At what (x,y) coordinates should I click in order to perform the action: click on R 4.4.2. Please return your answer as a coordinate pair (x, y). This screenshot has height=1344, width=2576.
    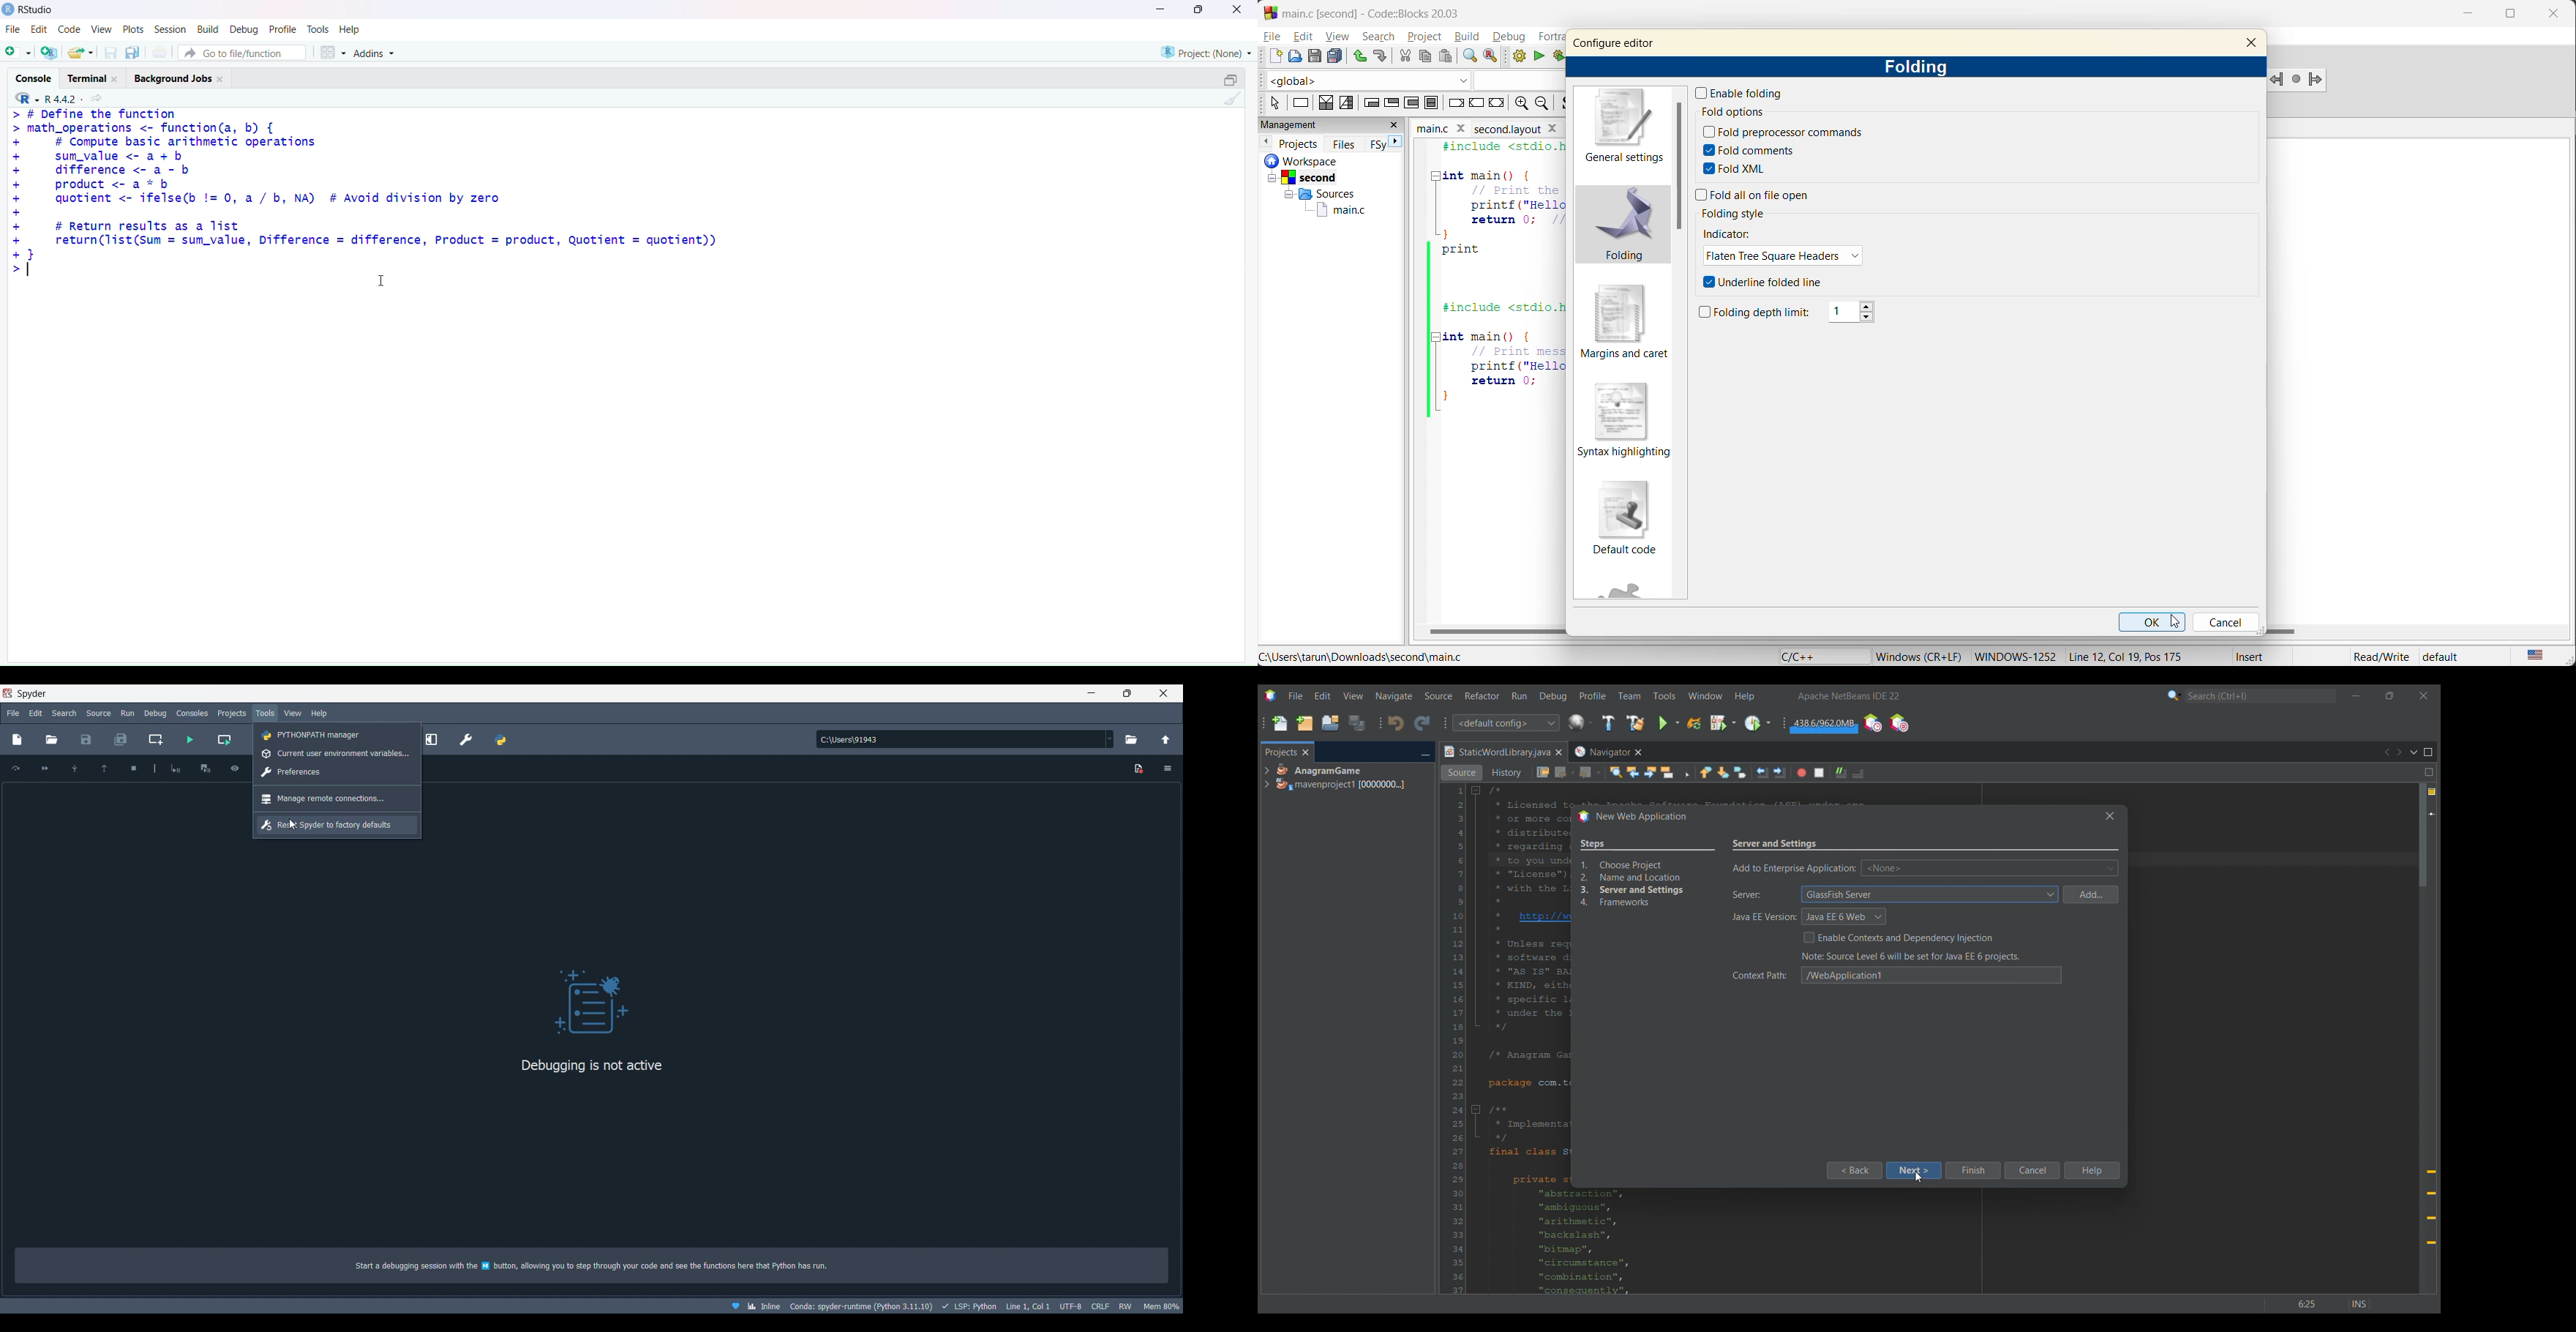
    Looking at the image, I should click on (60, 98).